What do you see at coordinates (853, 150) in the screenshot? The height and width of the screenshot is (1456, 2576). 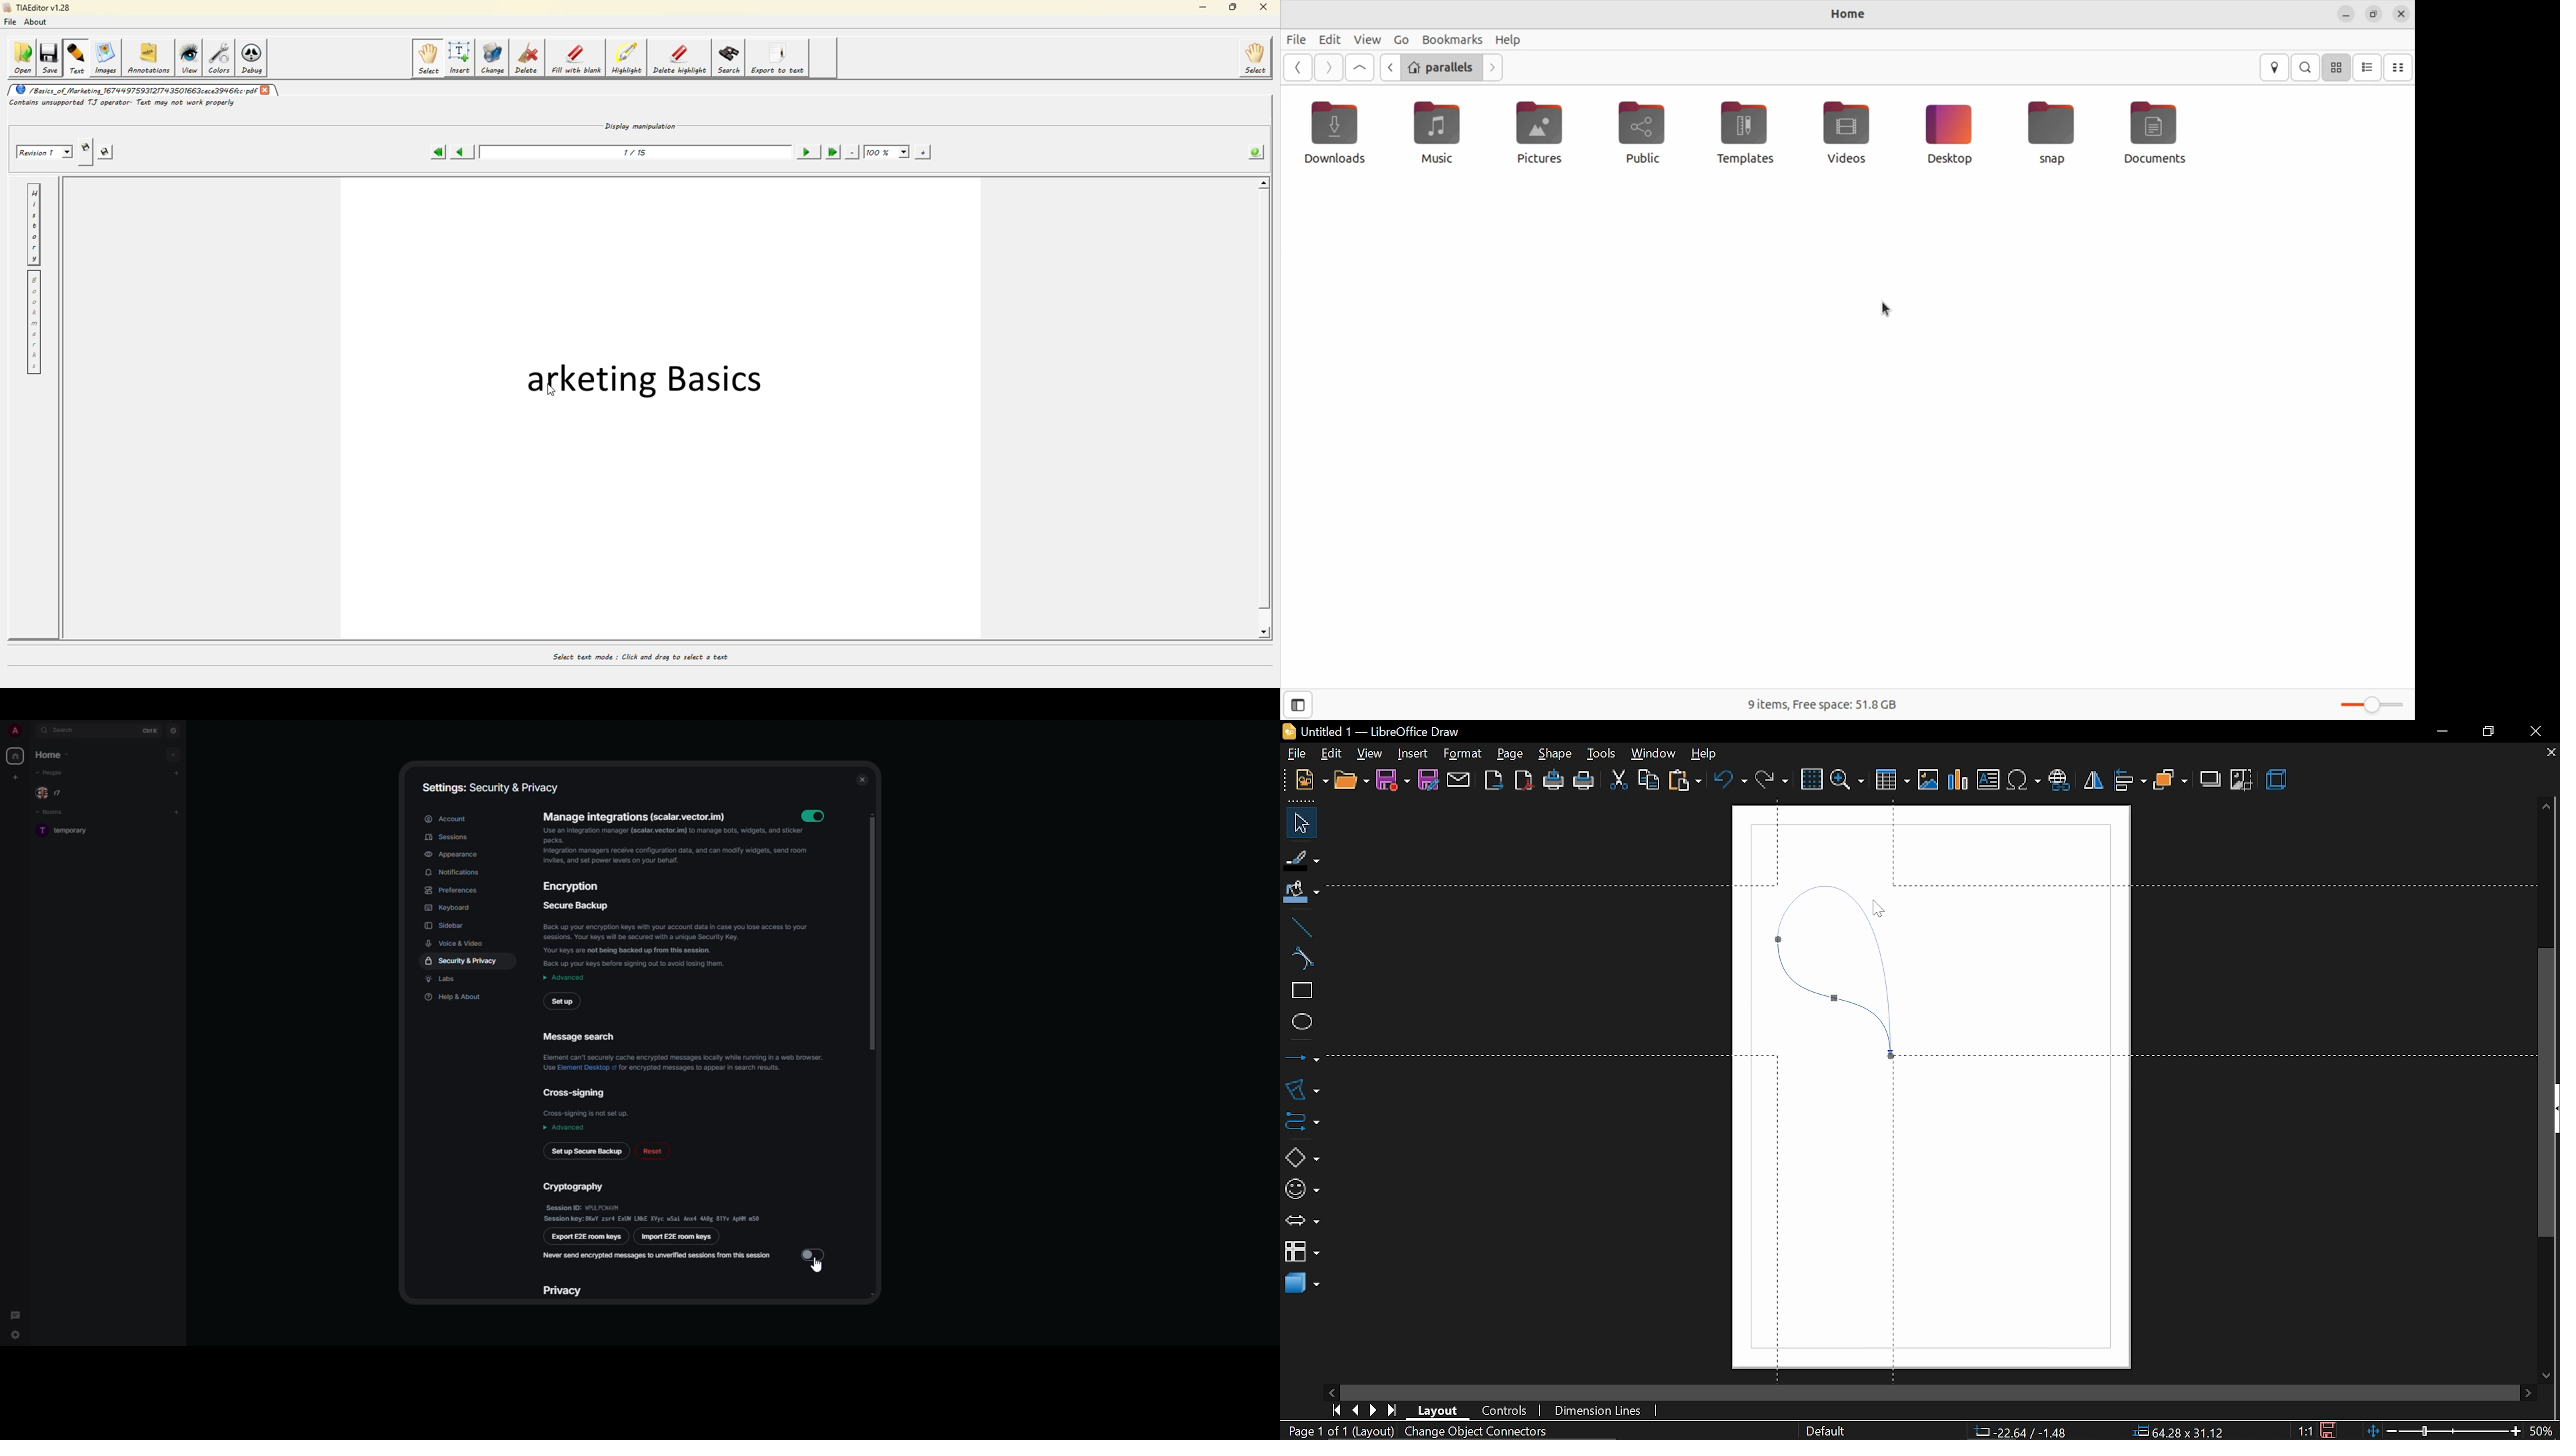 I see `zoom out` at bounding box center [853, 150].